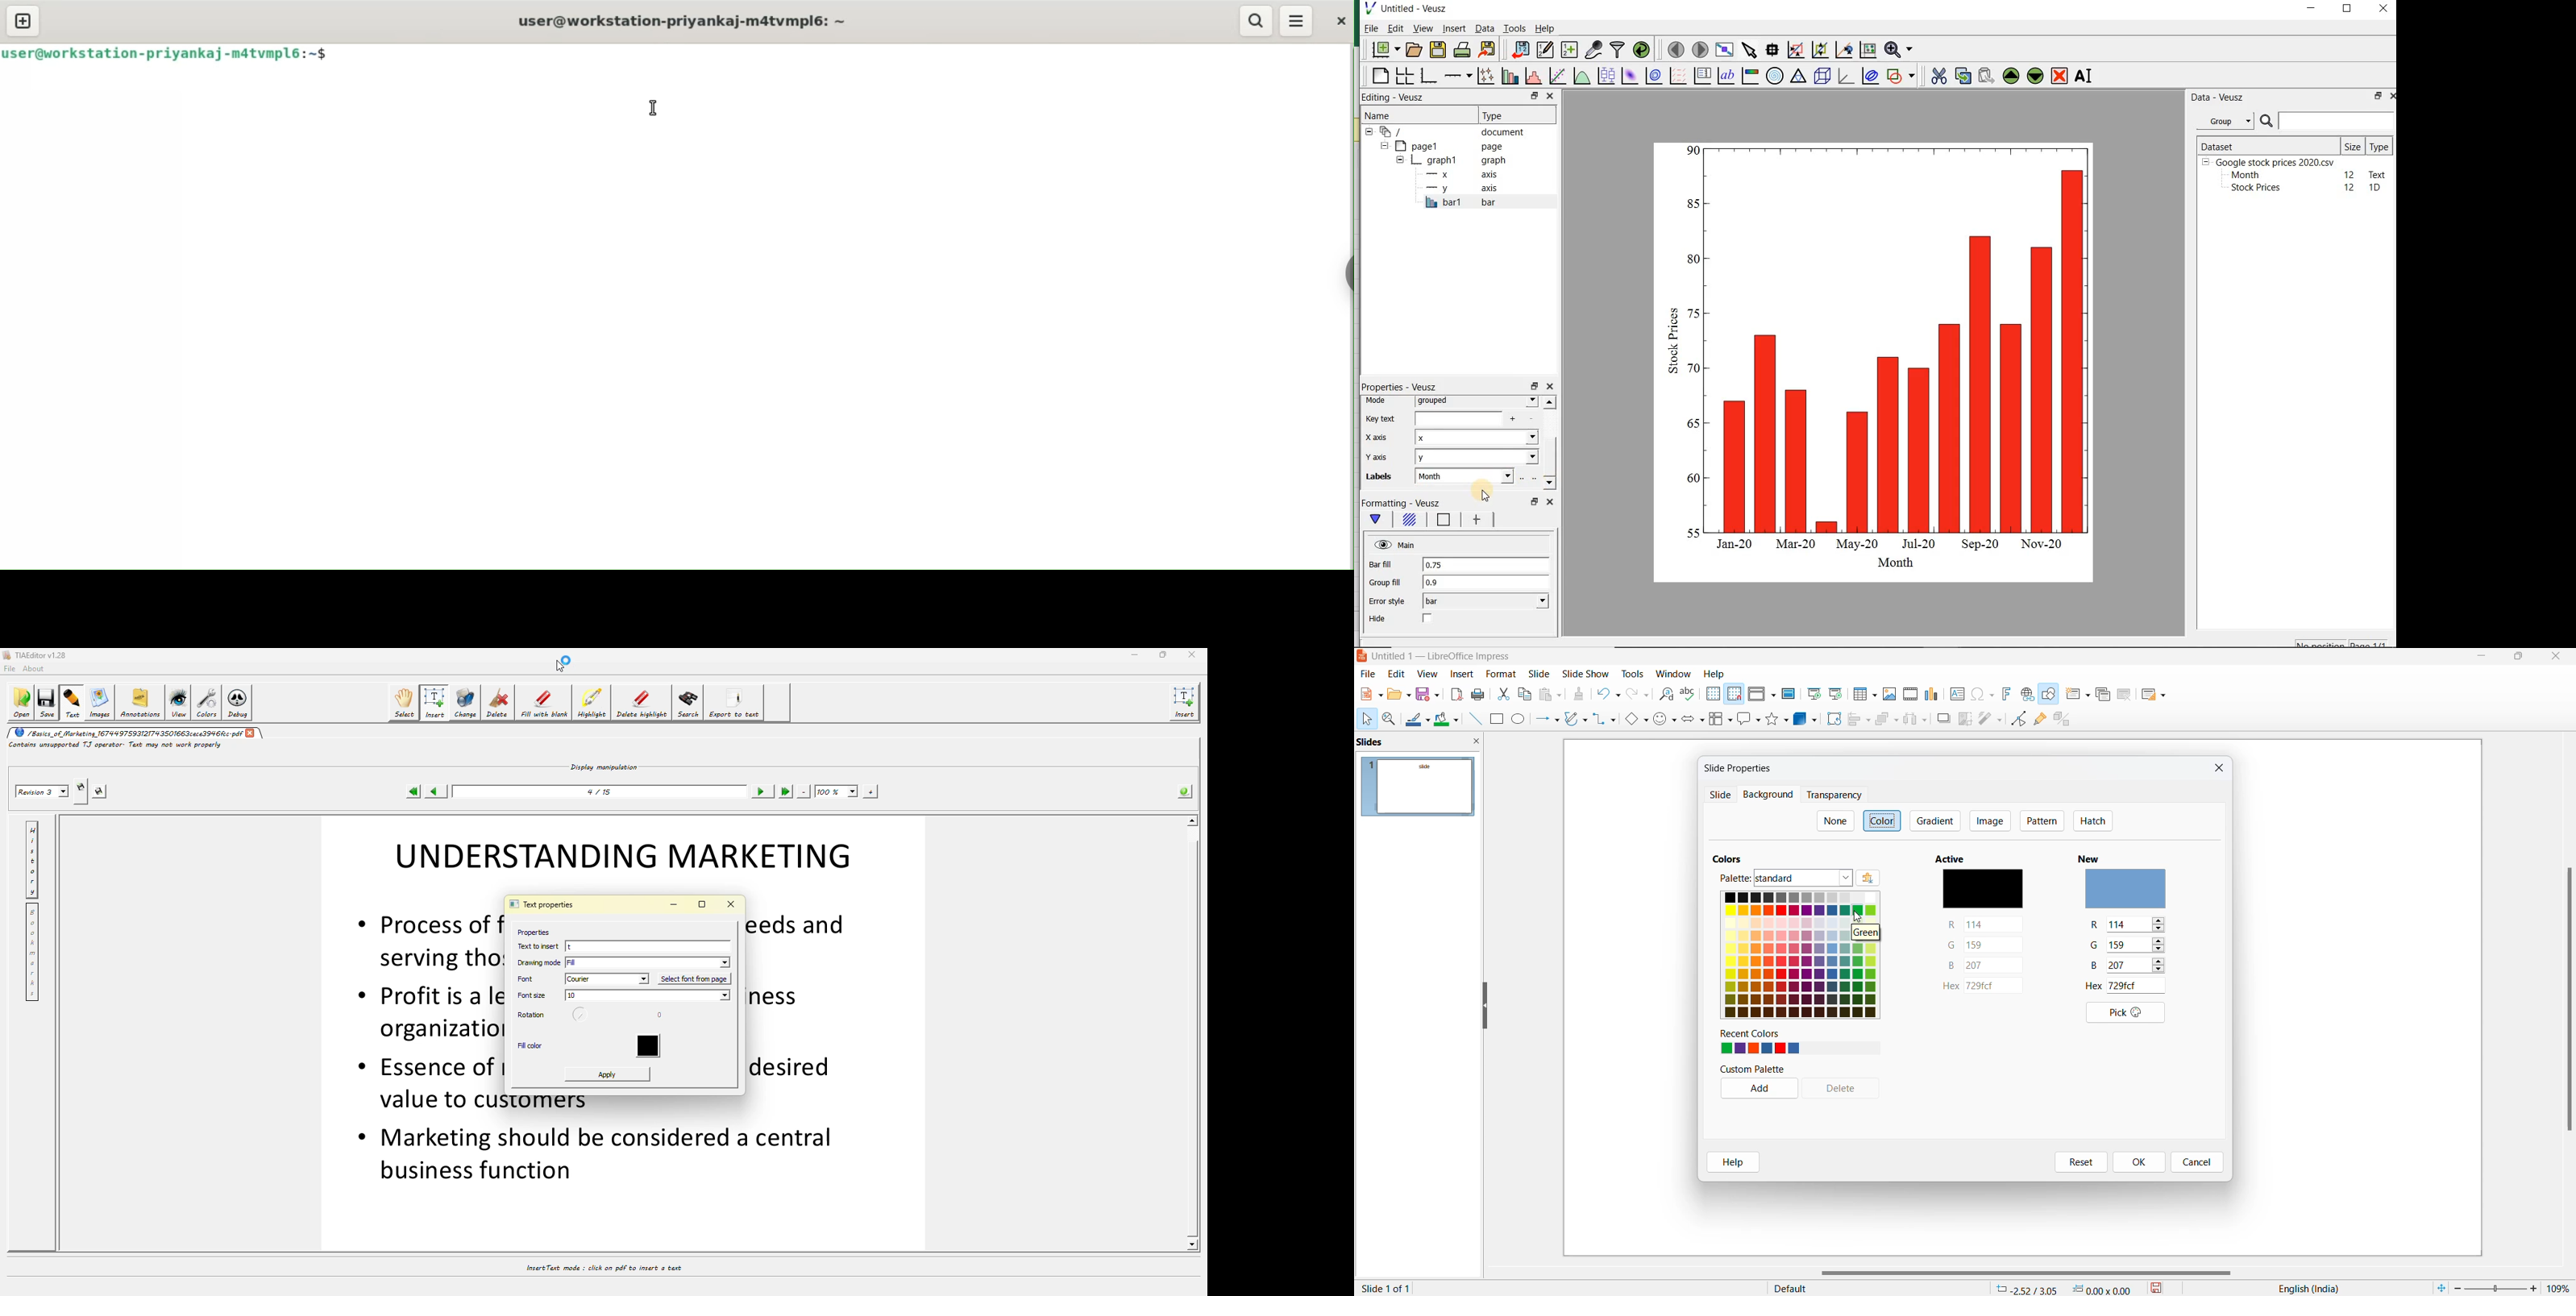 The width and height of the screenshot is (2576, 1316). I want to click on new selected color, so click(2130, 891).